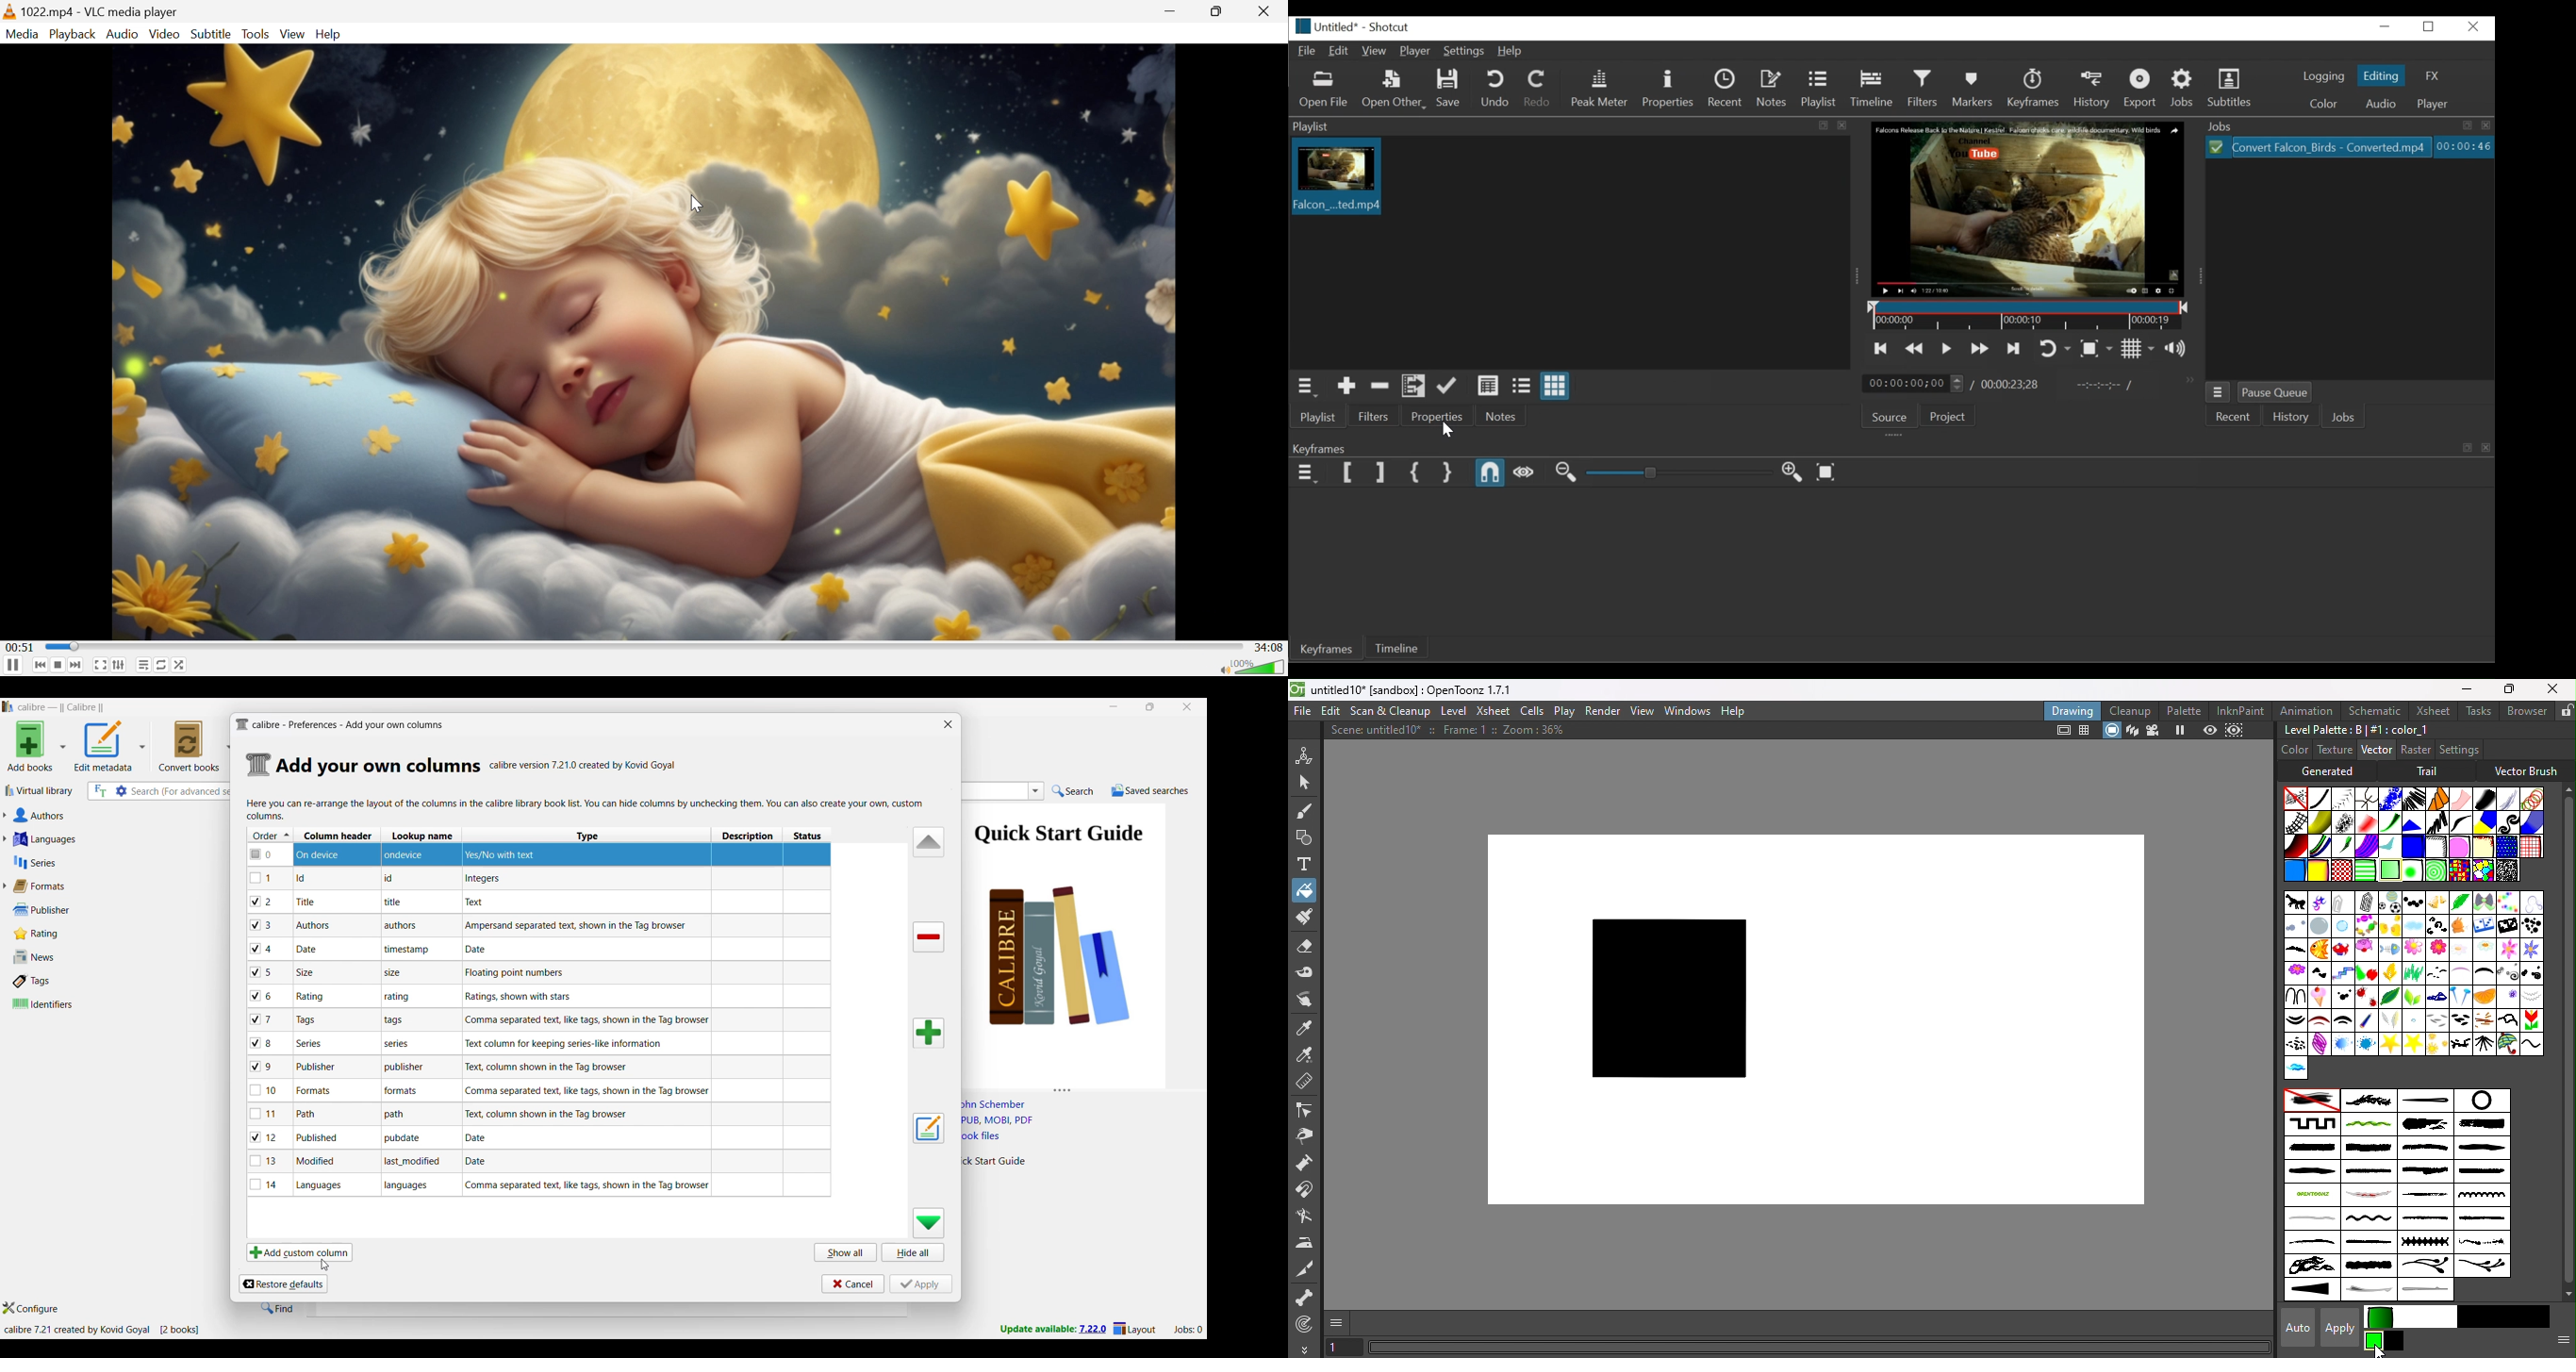 The image size is (2576, 1372). What do you see at coordinates (482, 1161) in the screenshot?
I see `Explanation` at bounding box center [482, 1161].